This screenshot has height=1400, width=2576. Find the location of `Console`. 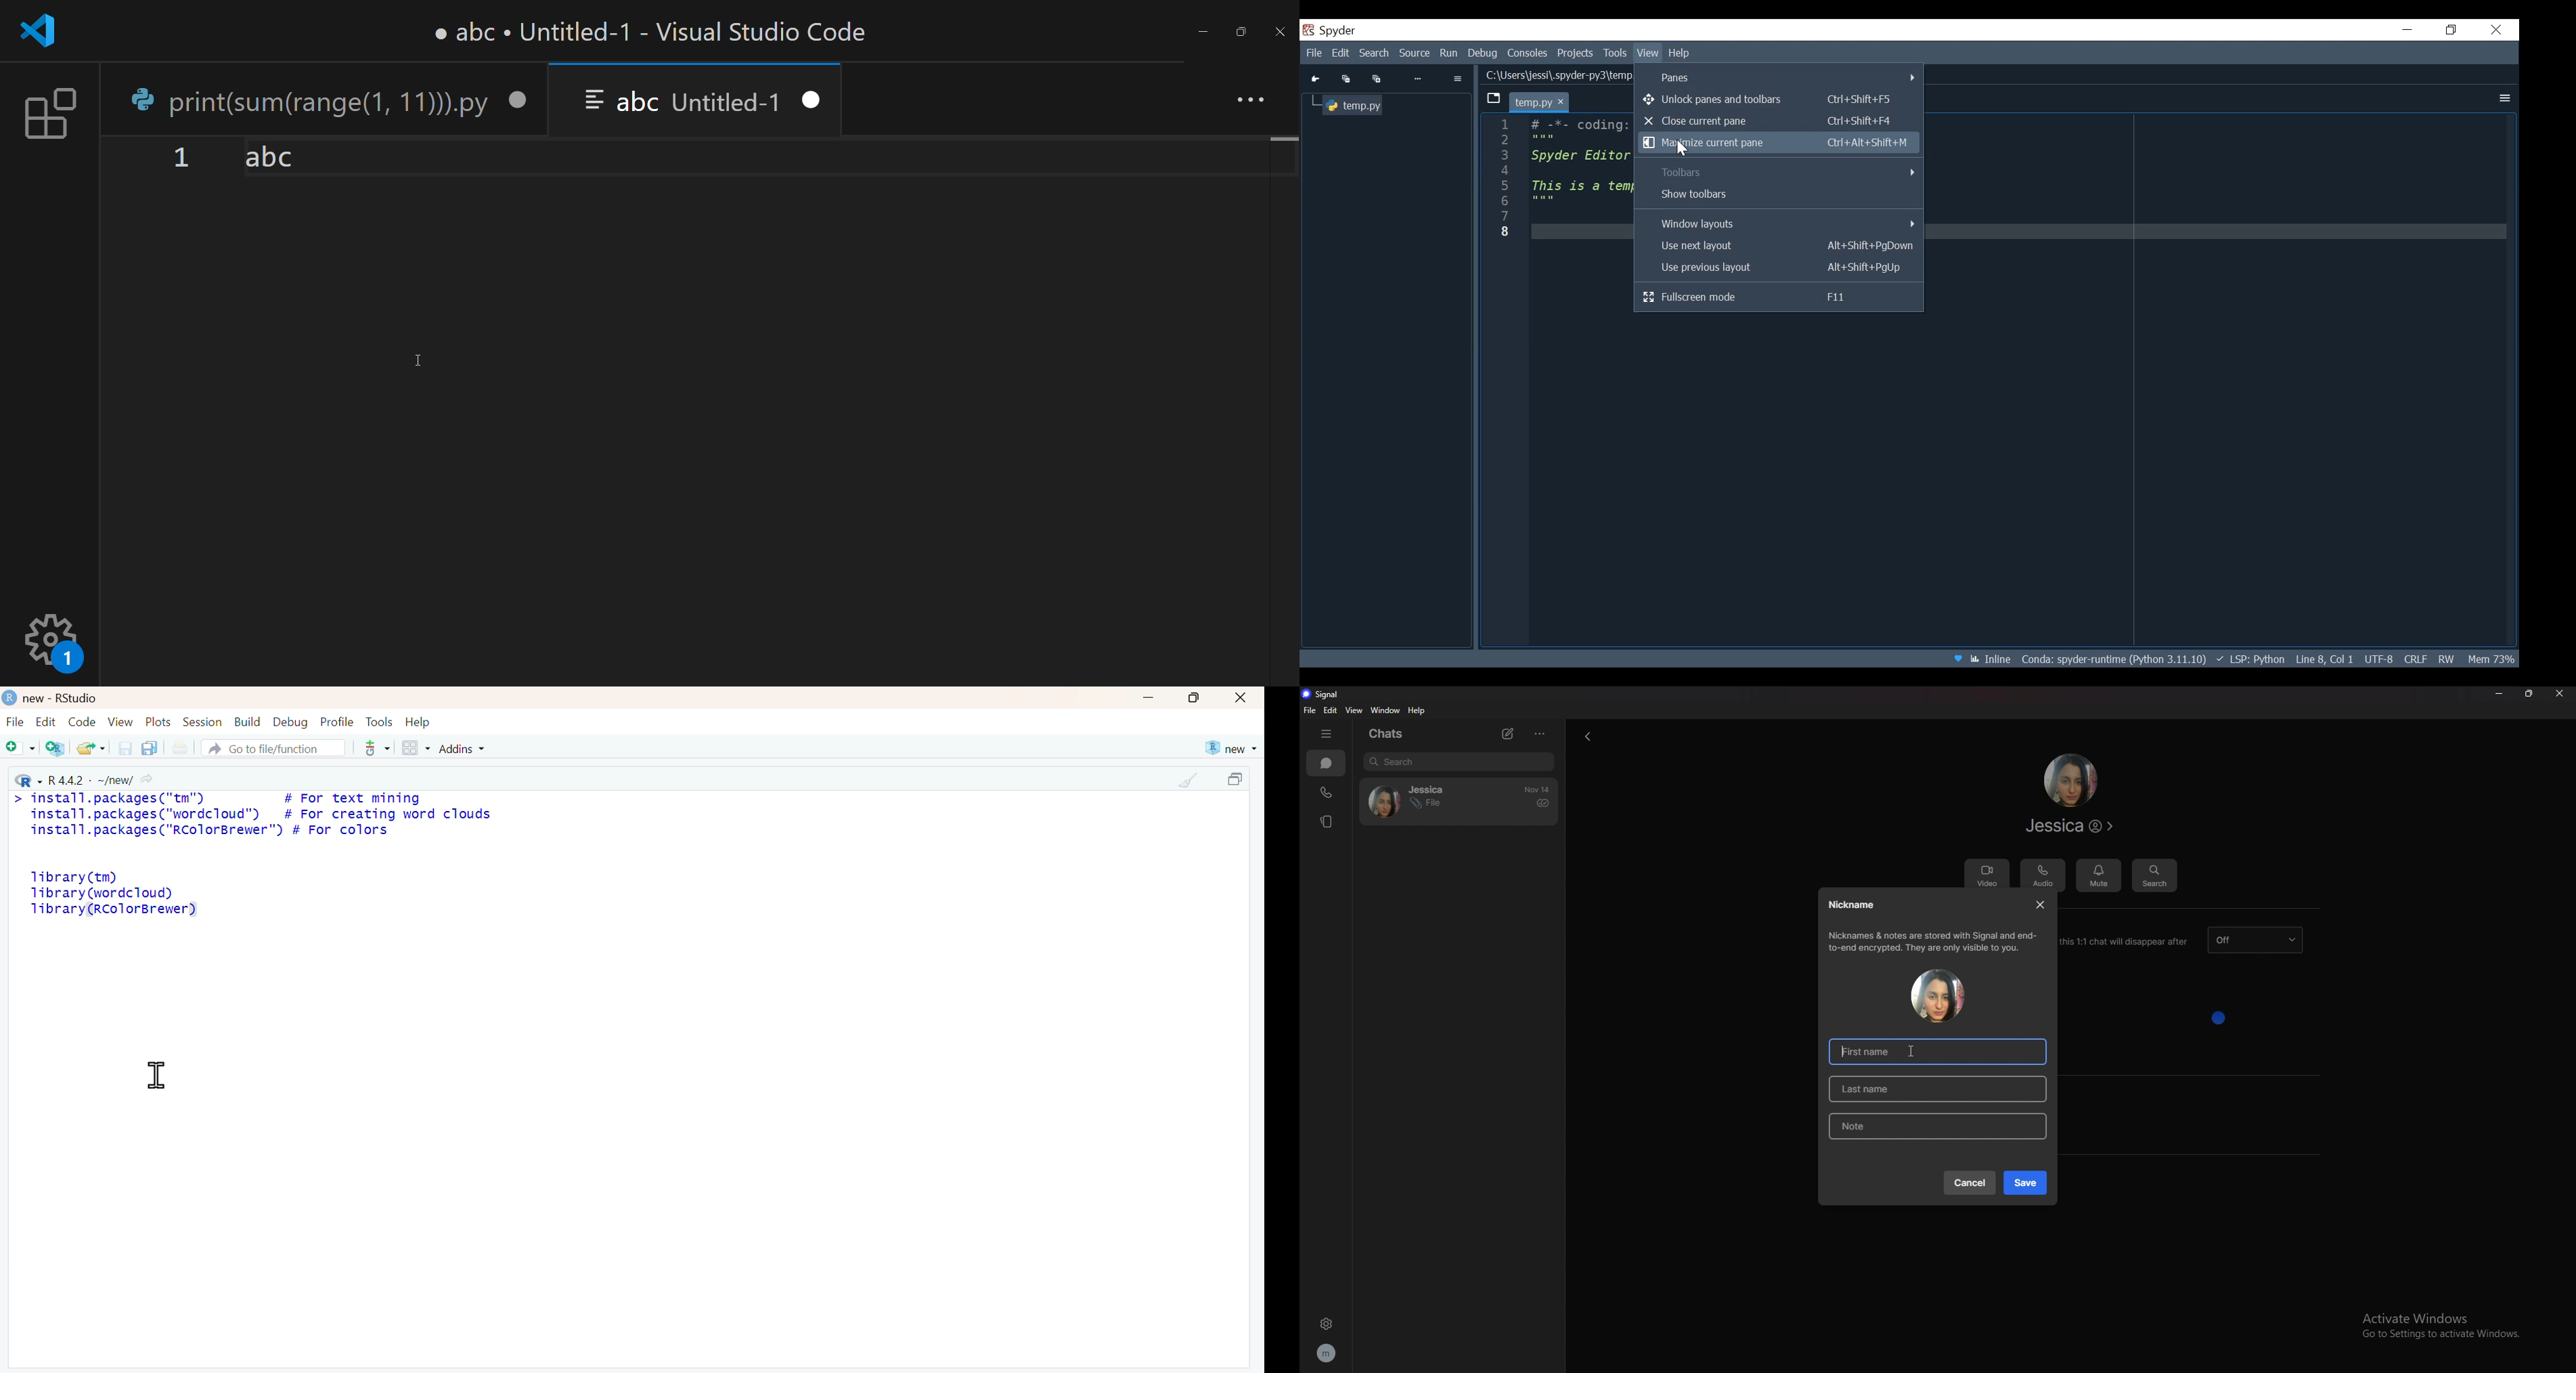

Console is located at coordinates (1529, 53).